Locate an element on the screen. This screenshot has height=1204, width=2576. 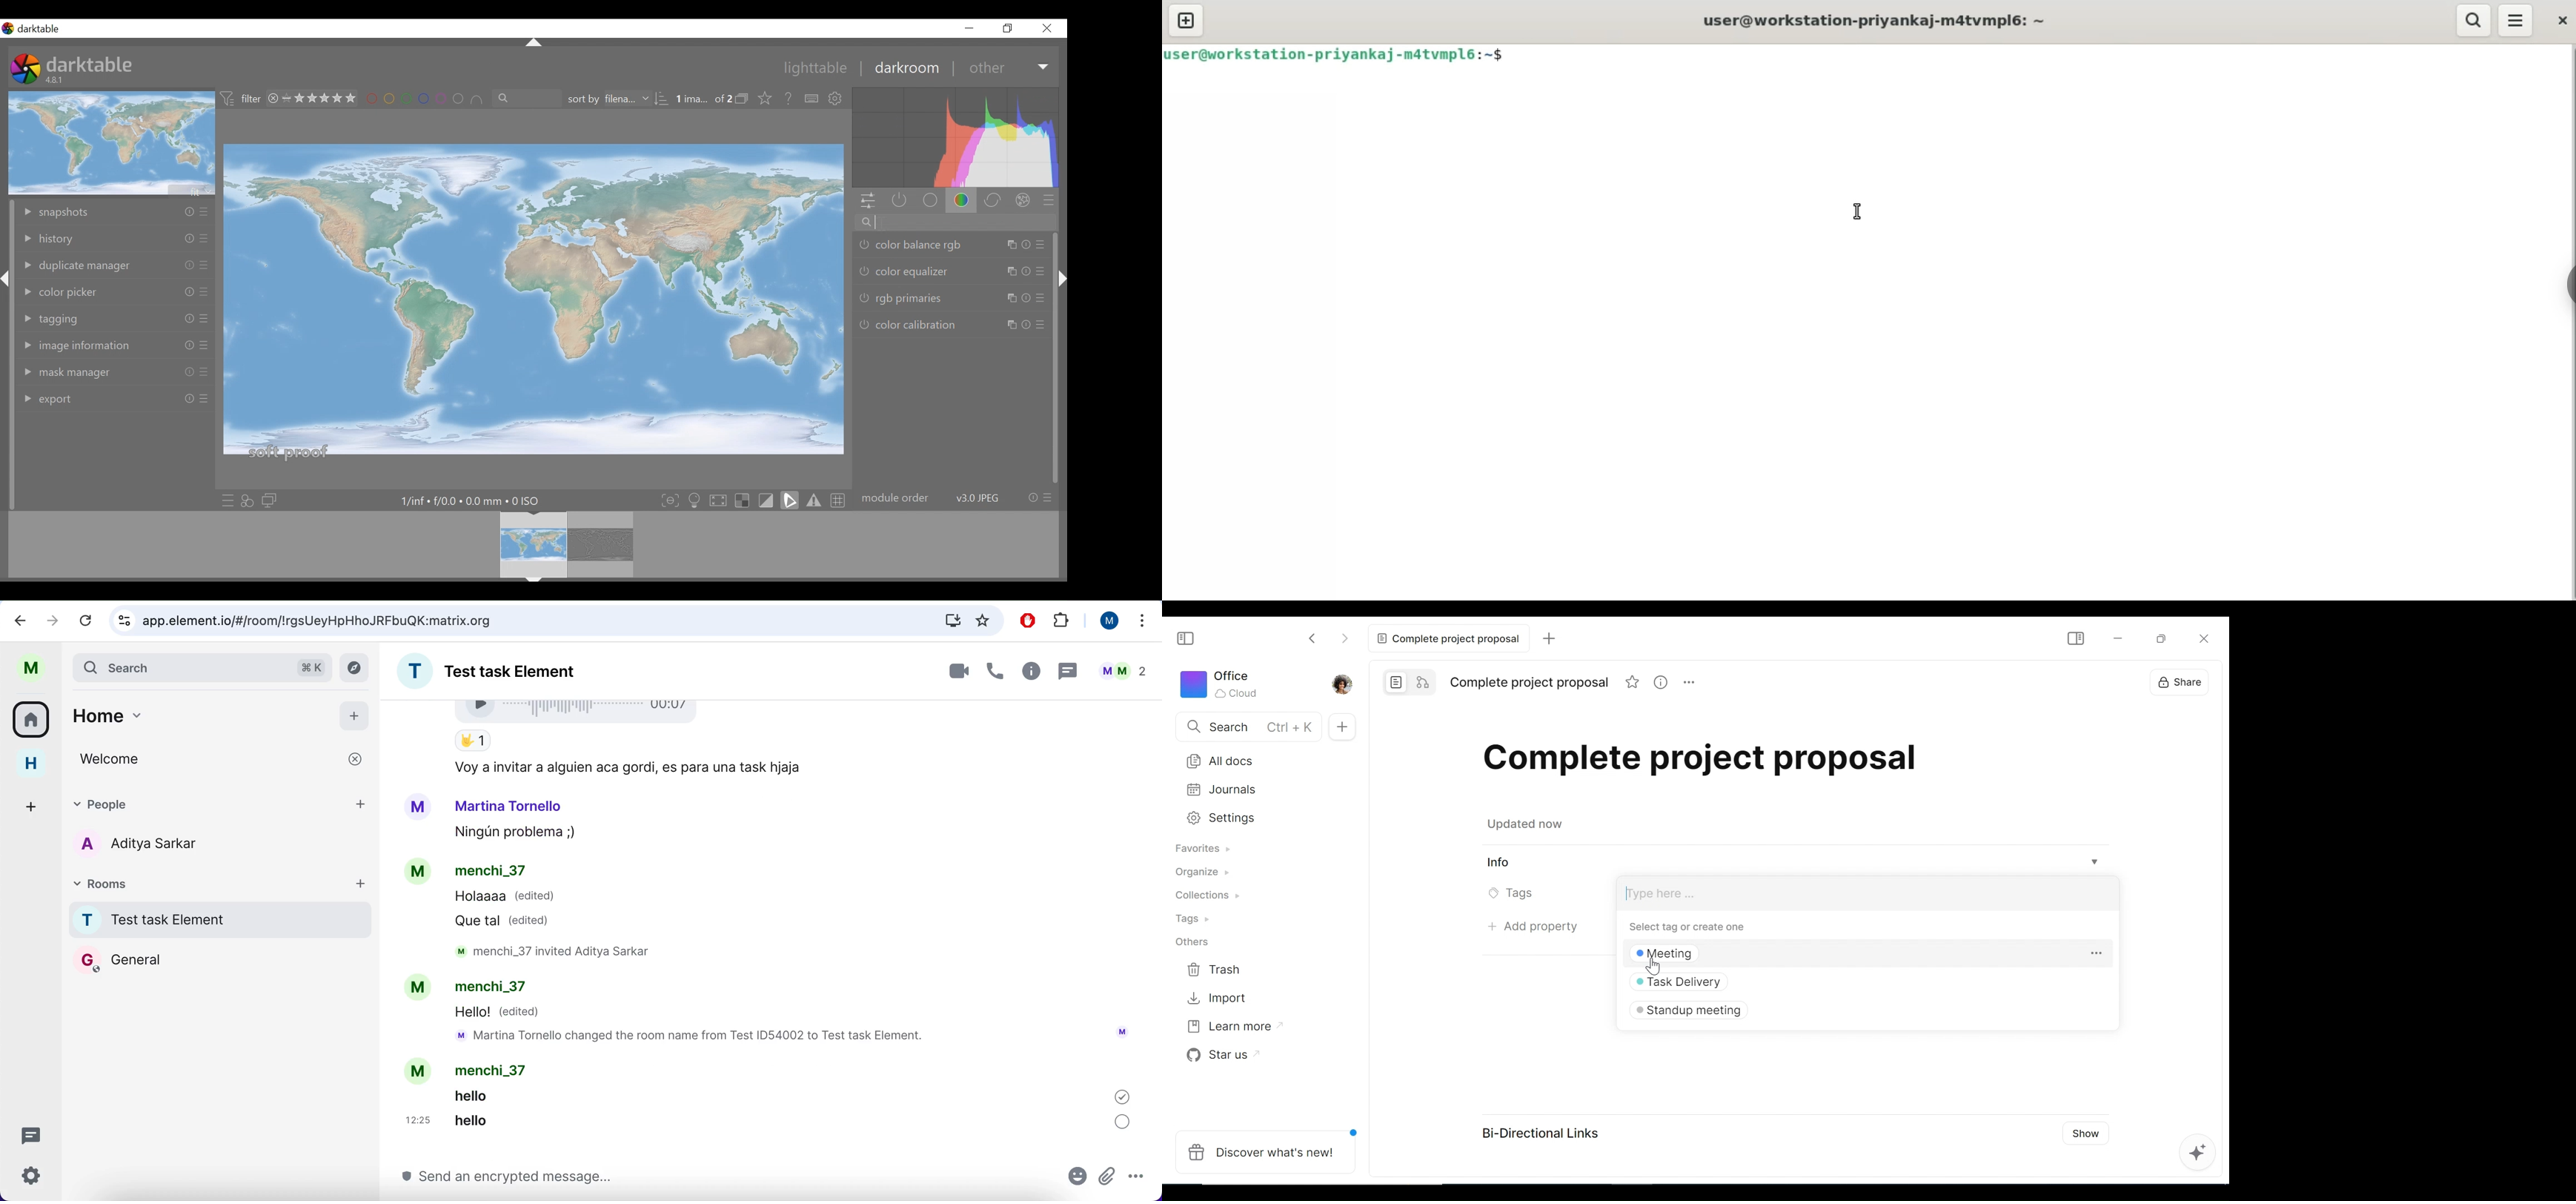
Edgeless mode is located at coordinates (1424, 682).